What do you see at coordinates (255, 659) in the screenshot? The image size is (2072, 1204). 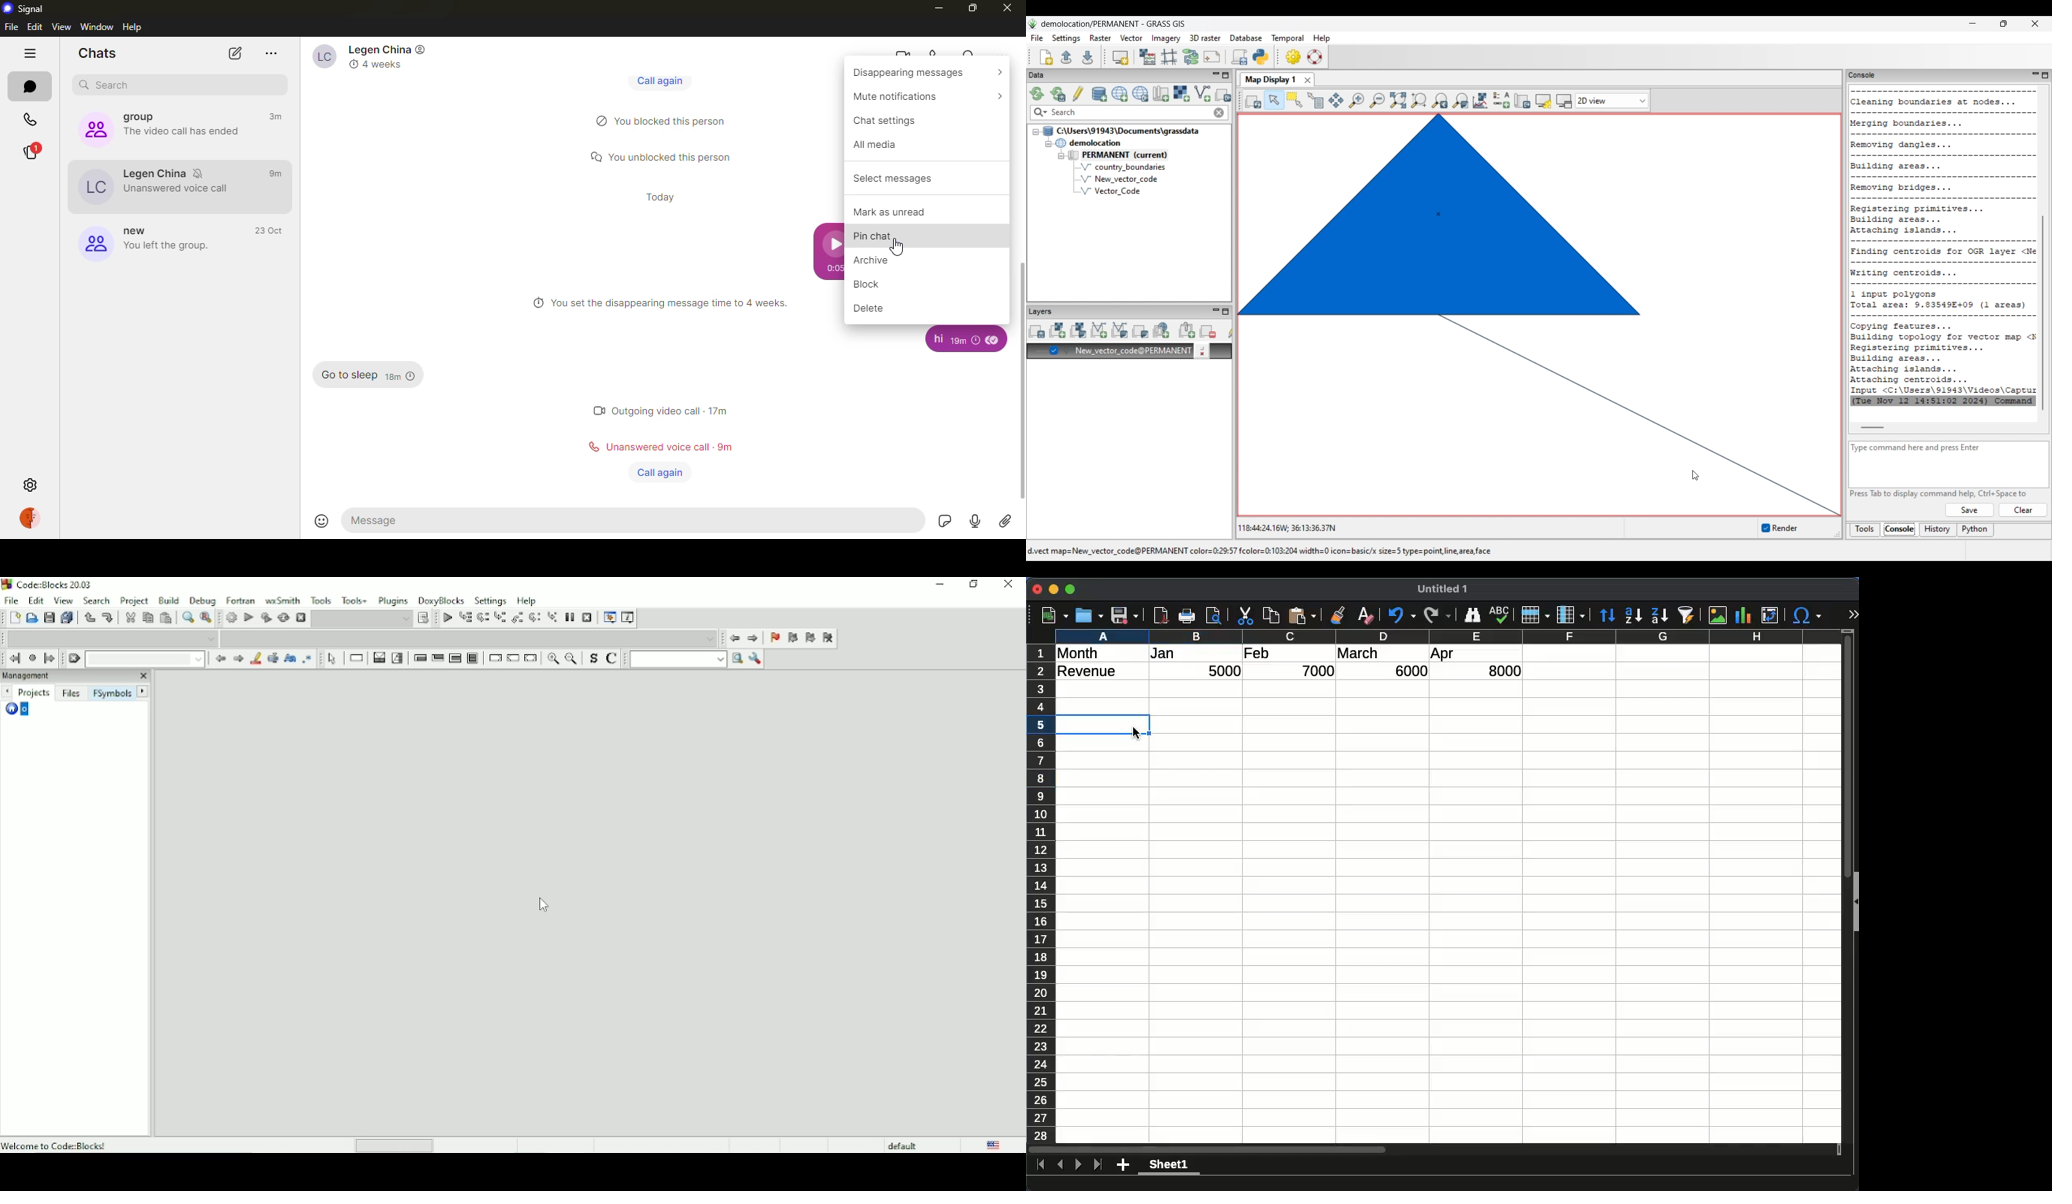 I see `Highlight` at bounding box center [255, 659].